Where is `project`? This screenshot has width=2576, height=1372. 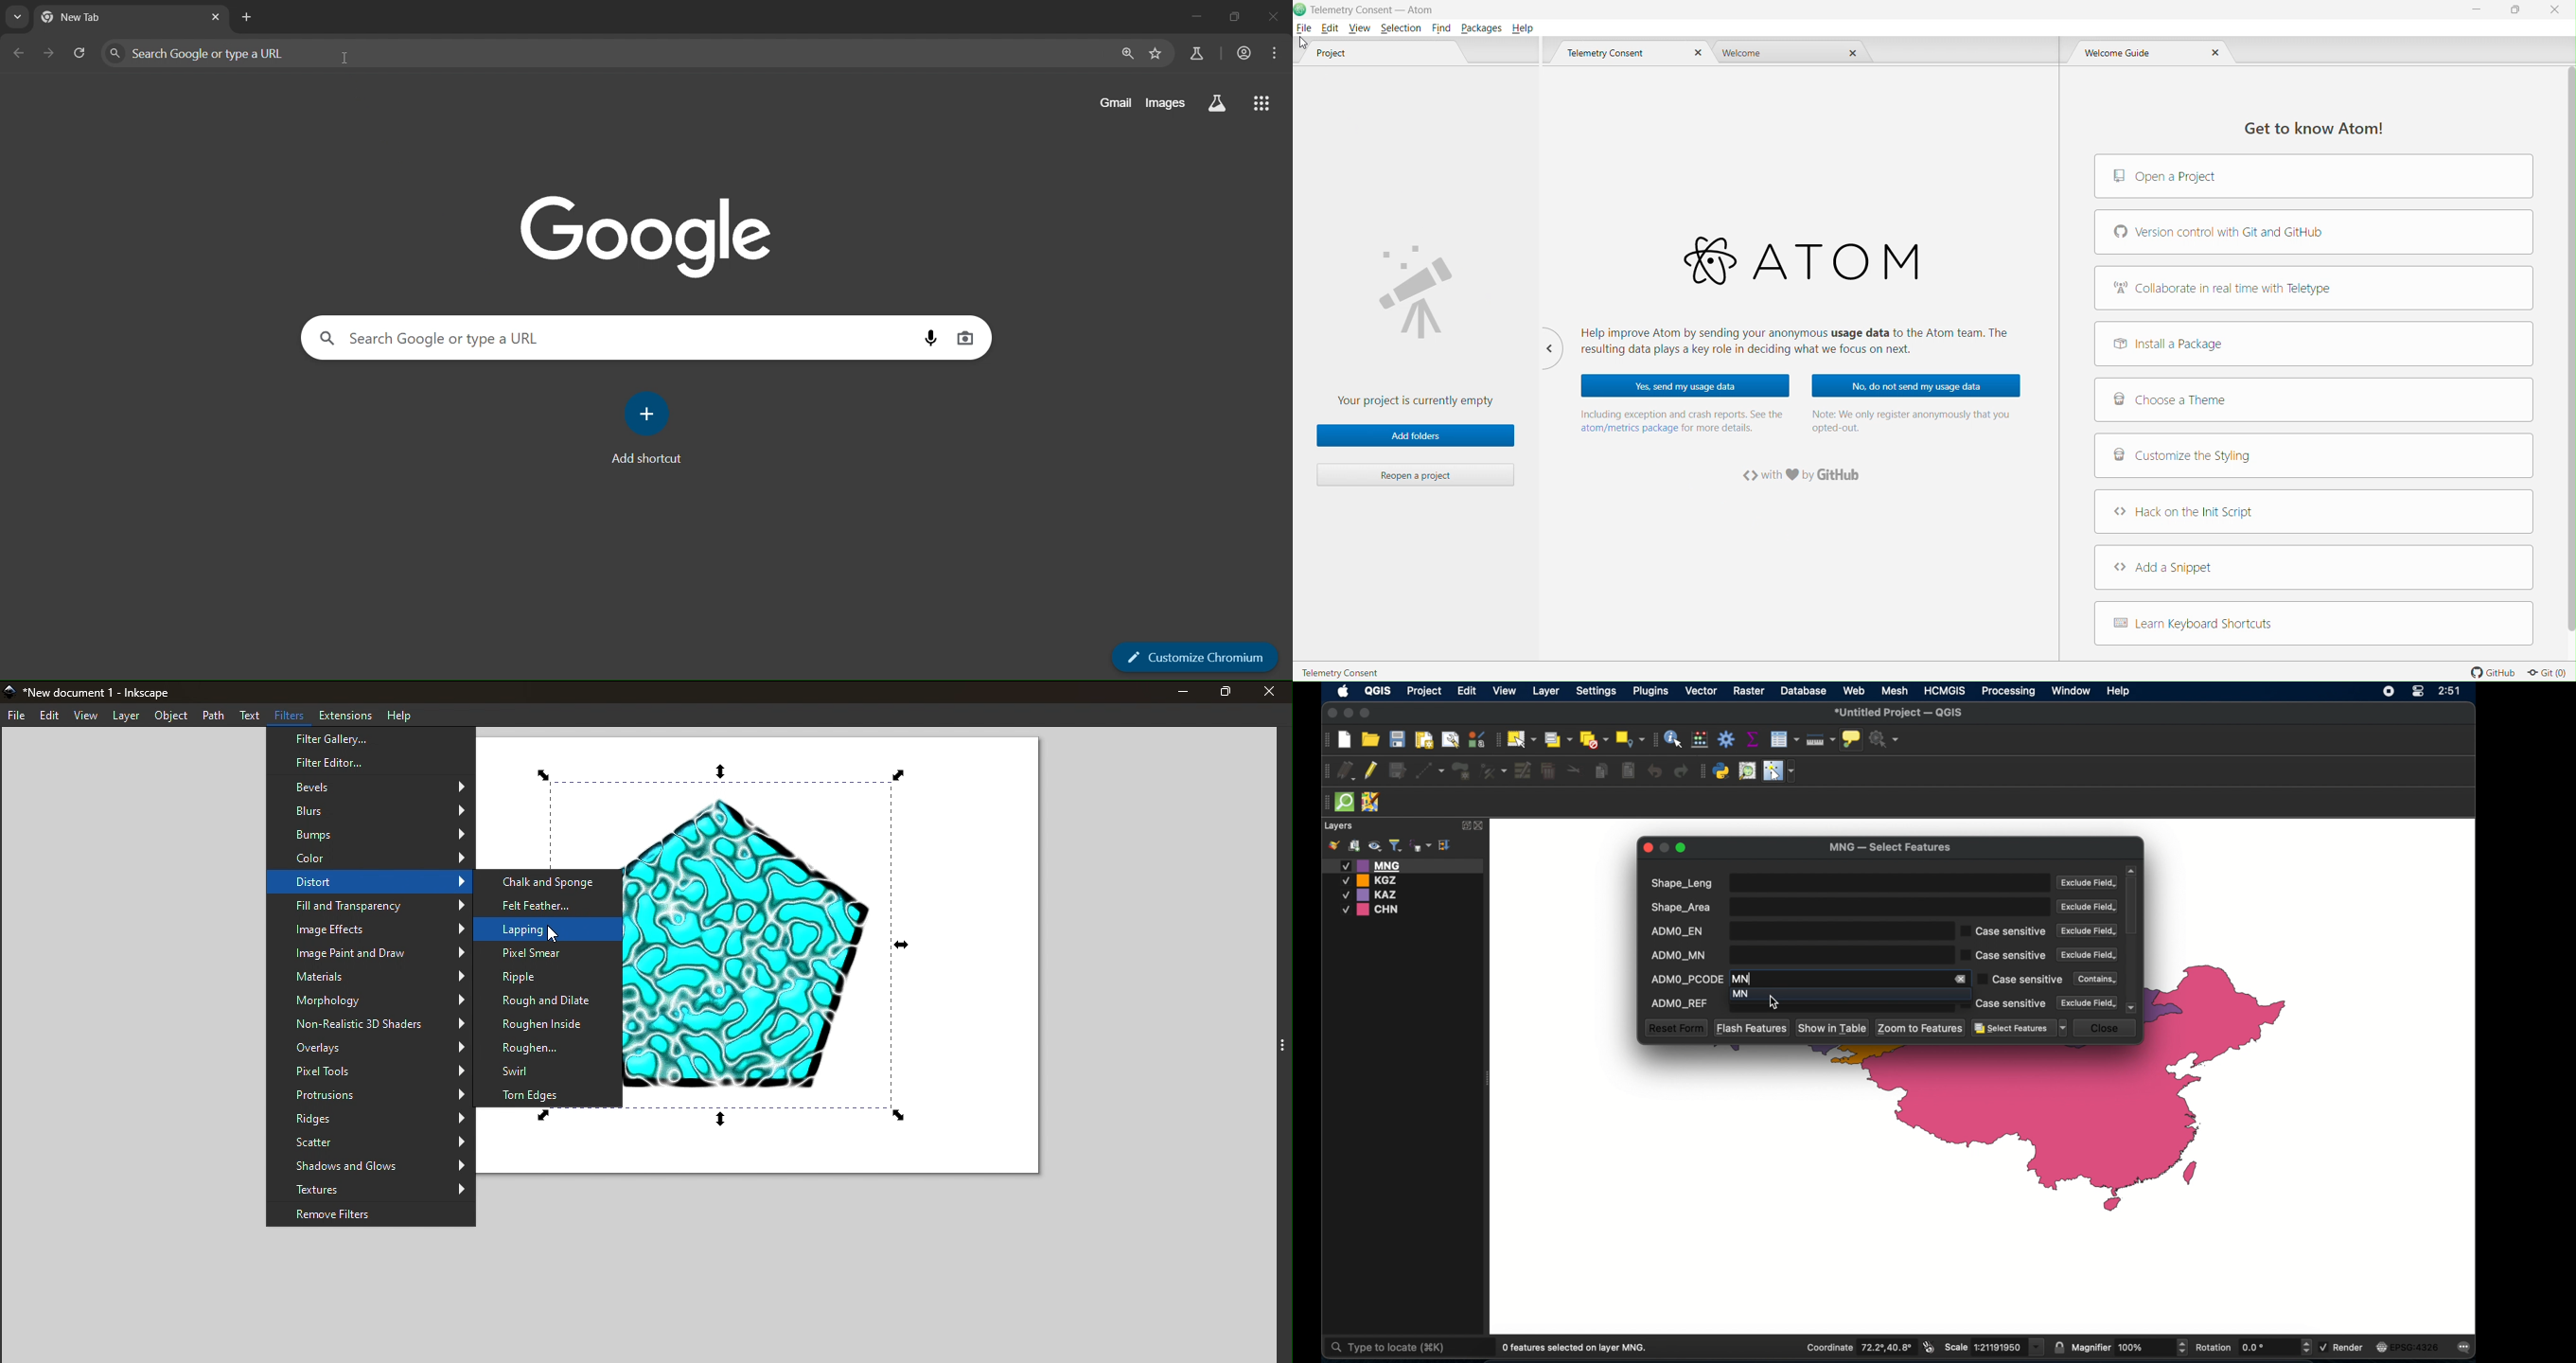 project is located at coordinates (1425, 692).